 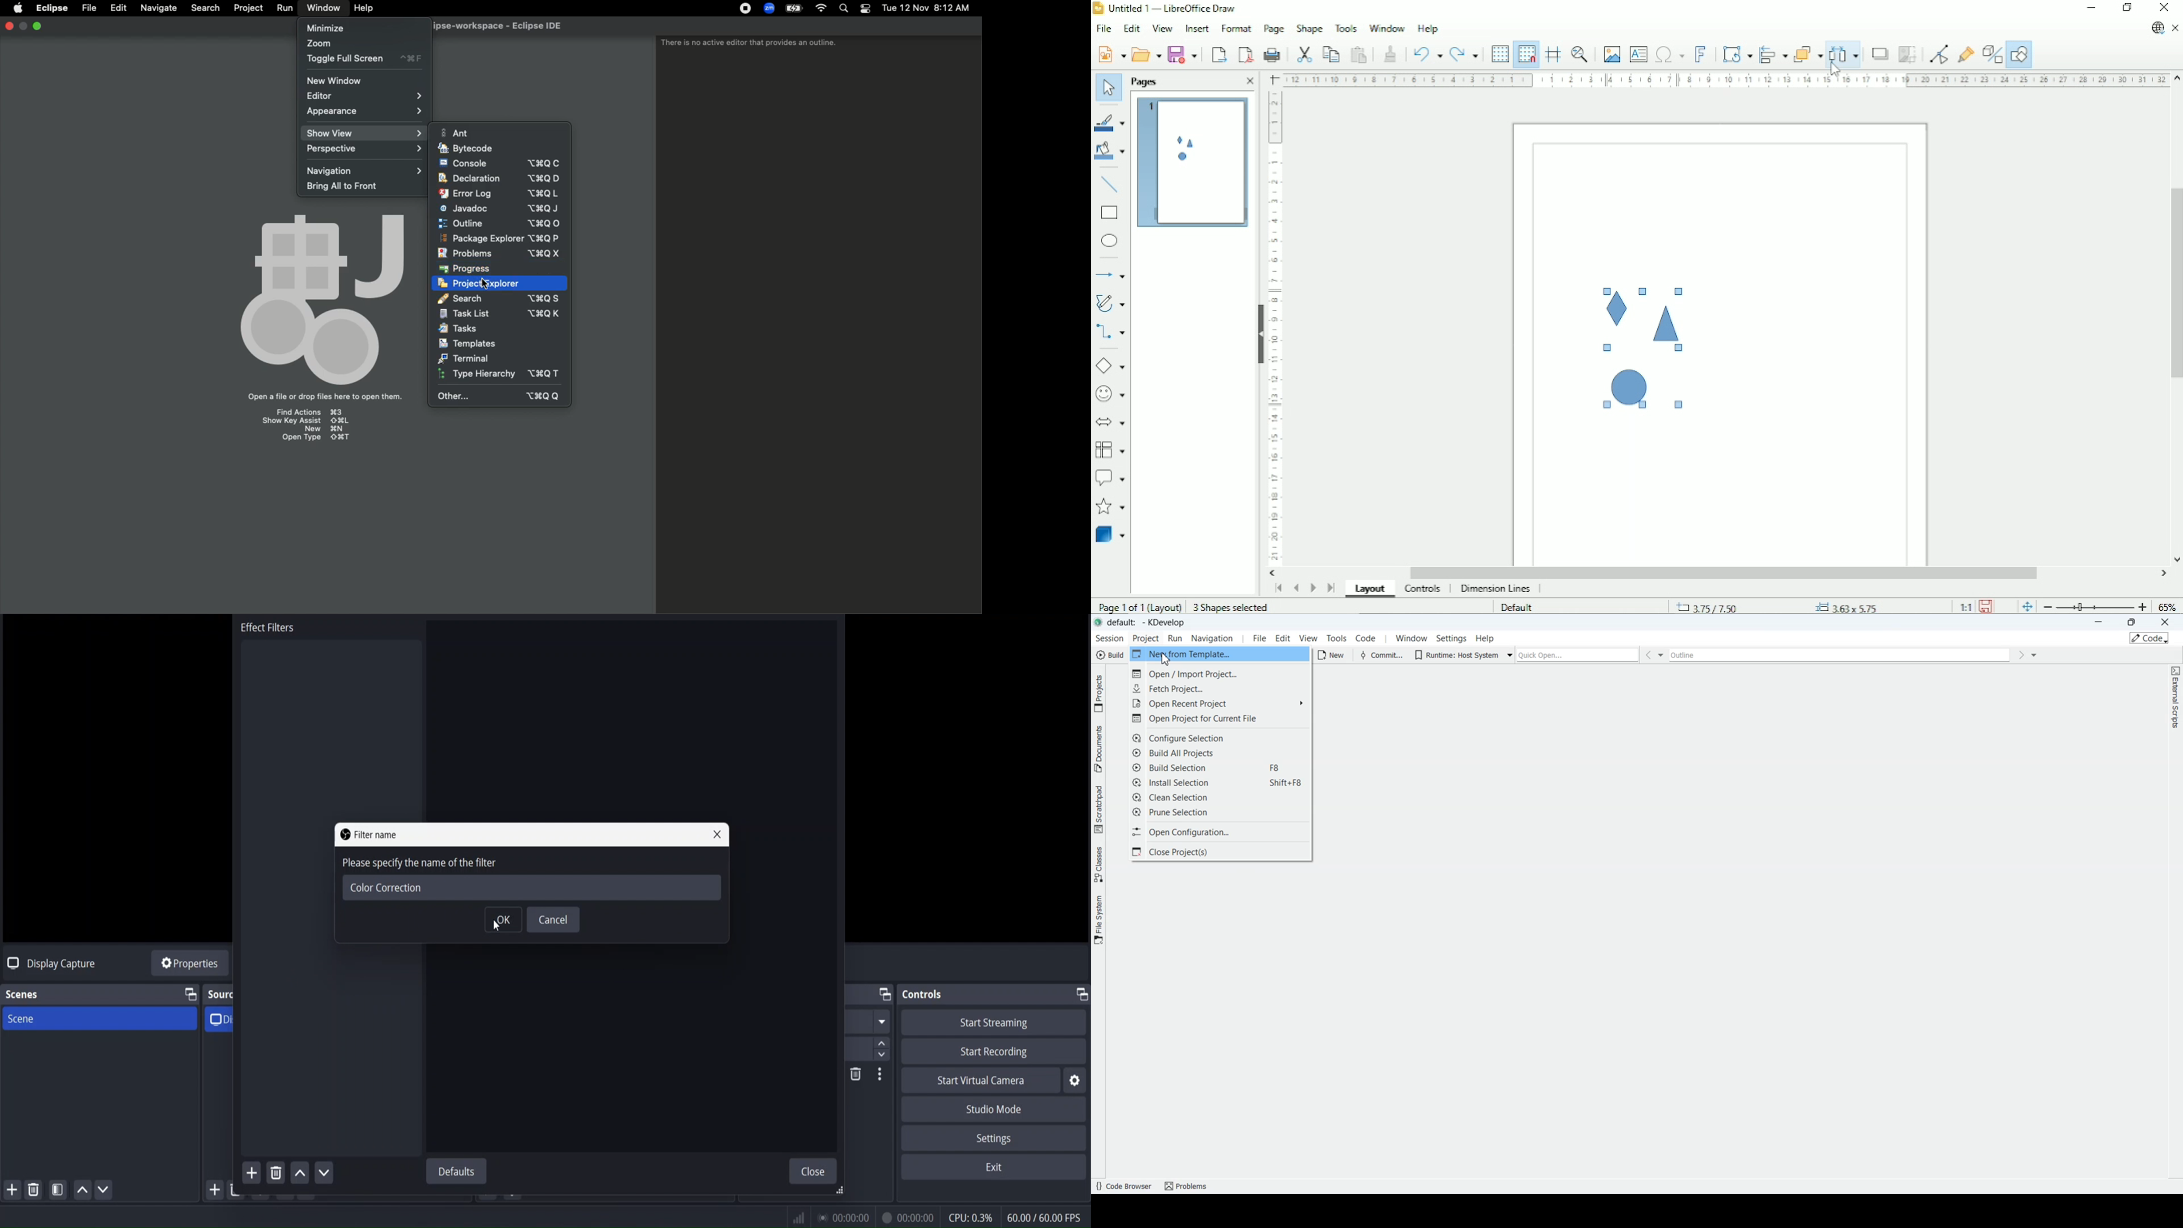 What do you see at coordinates (1274, 29) in the screenshot?
I see `Page` at bounding box center [1274, 29].